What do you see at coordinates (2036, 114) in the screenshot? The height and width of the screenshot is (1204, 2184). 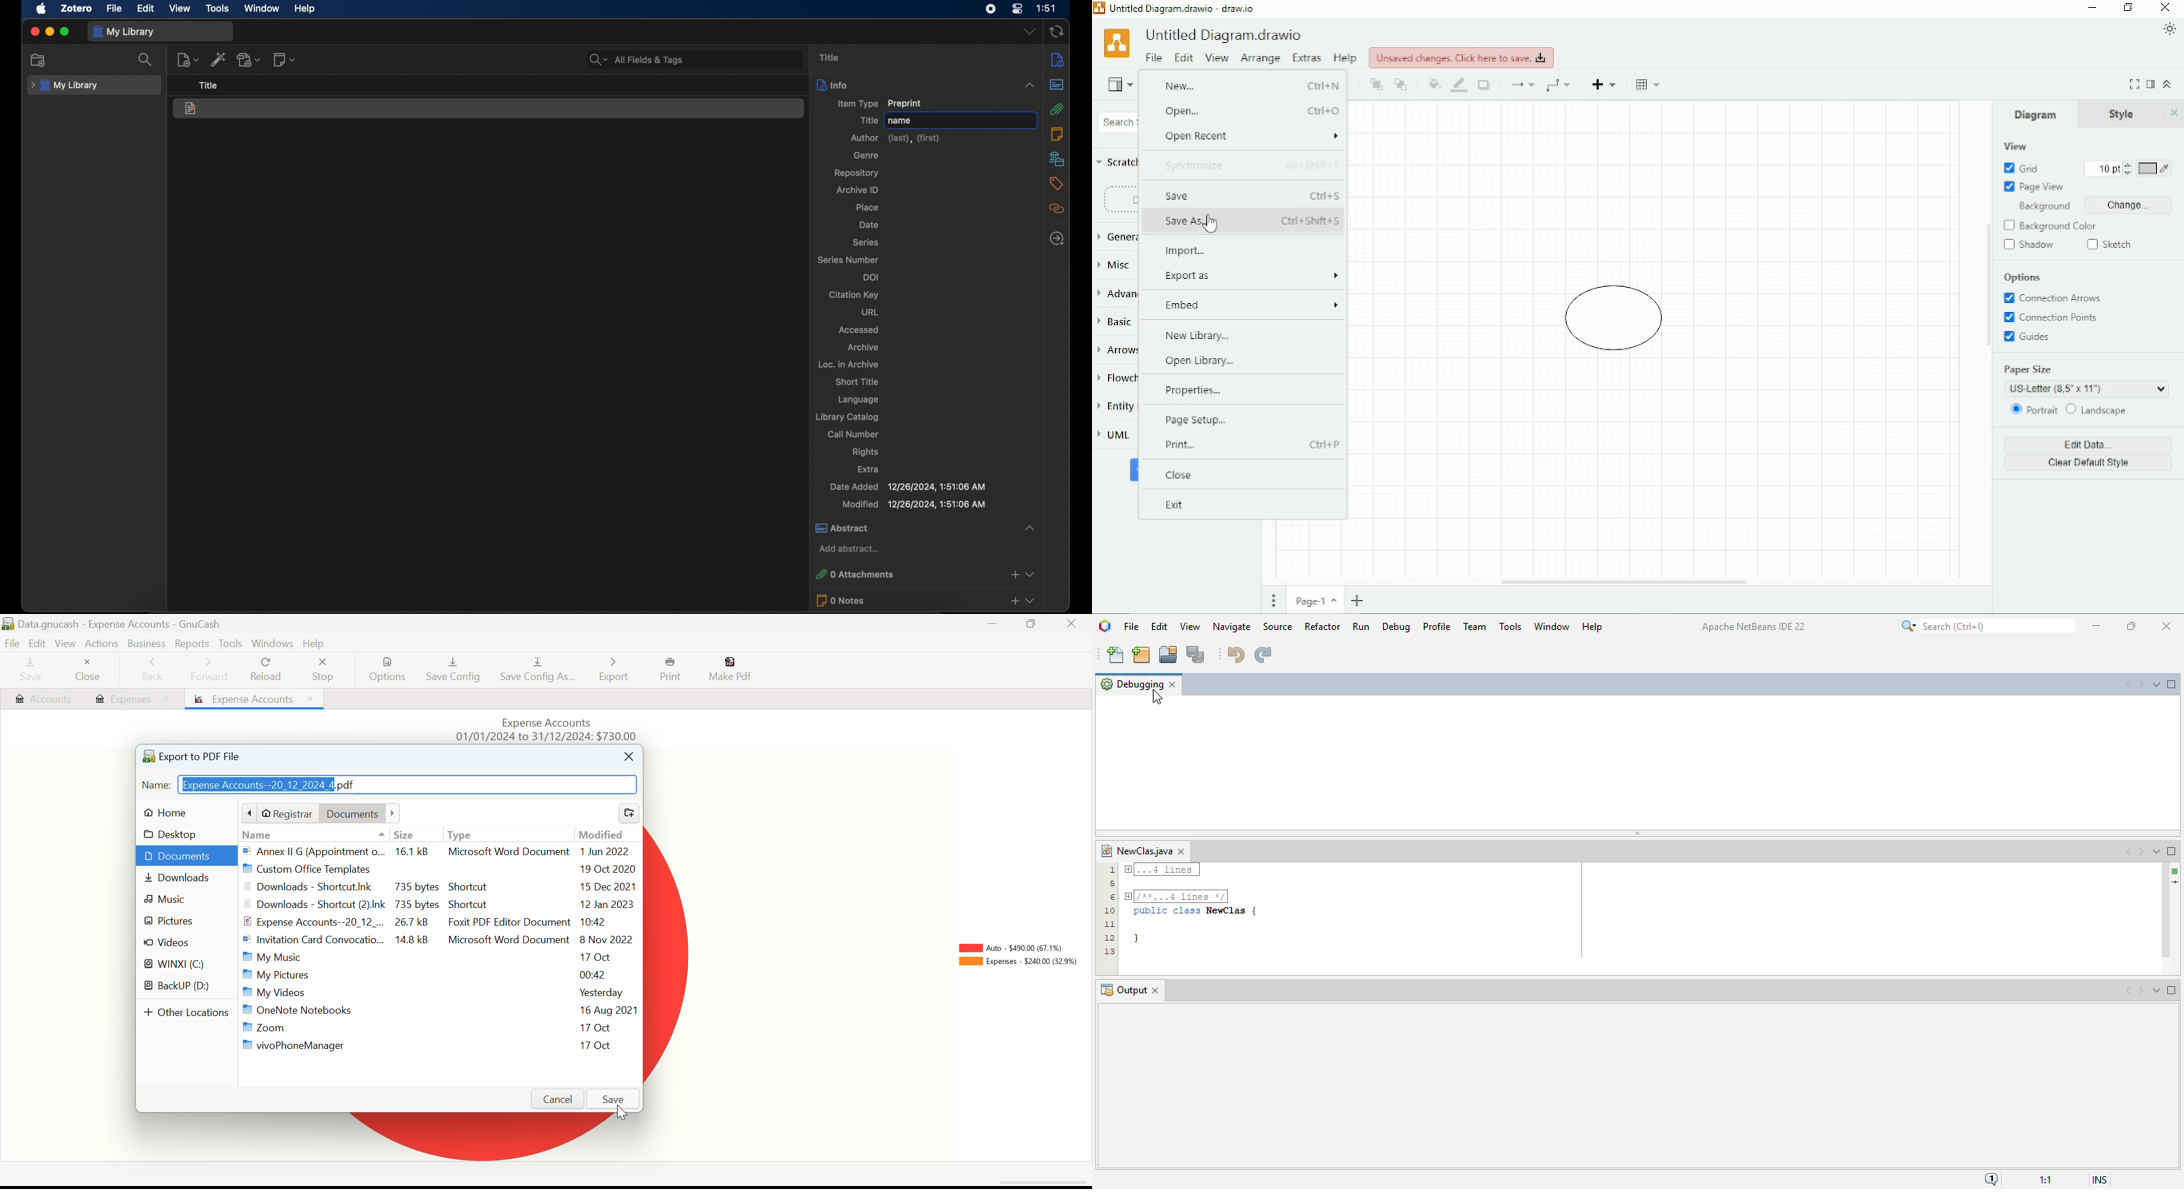 I see `Diagram` at bounding box center [2036, 114].